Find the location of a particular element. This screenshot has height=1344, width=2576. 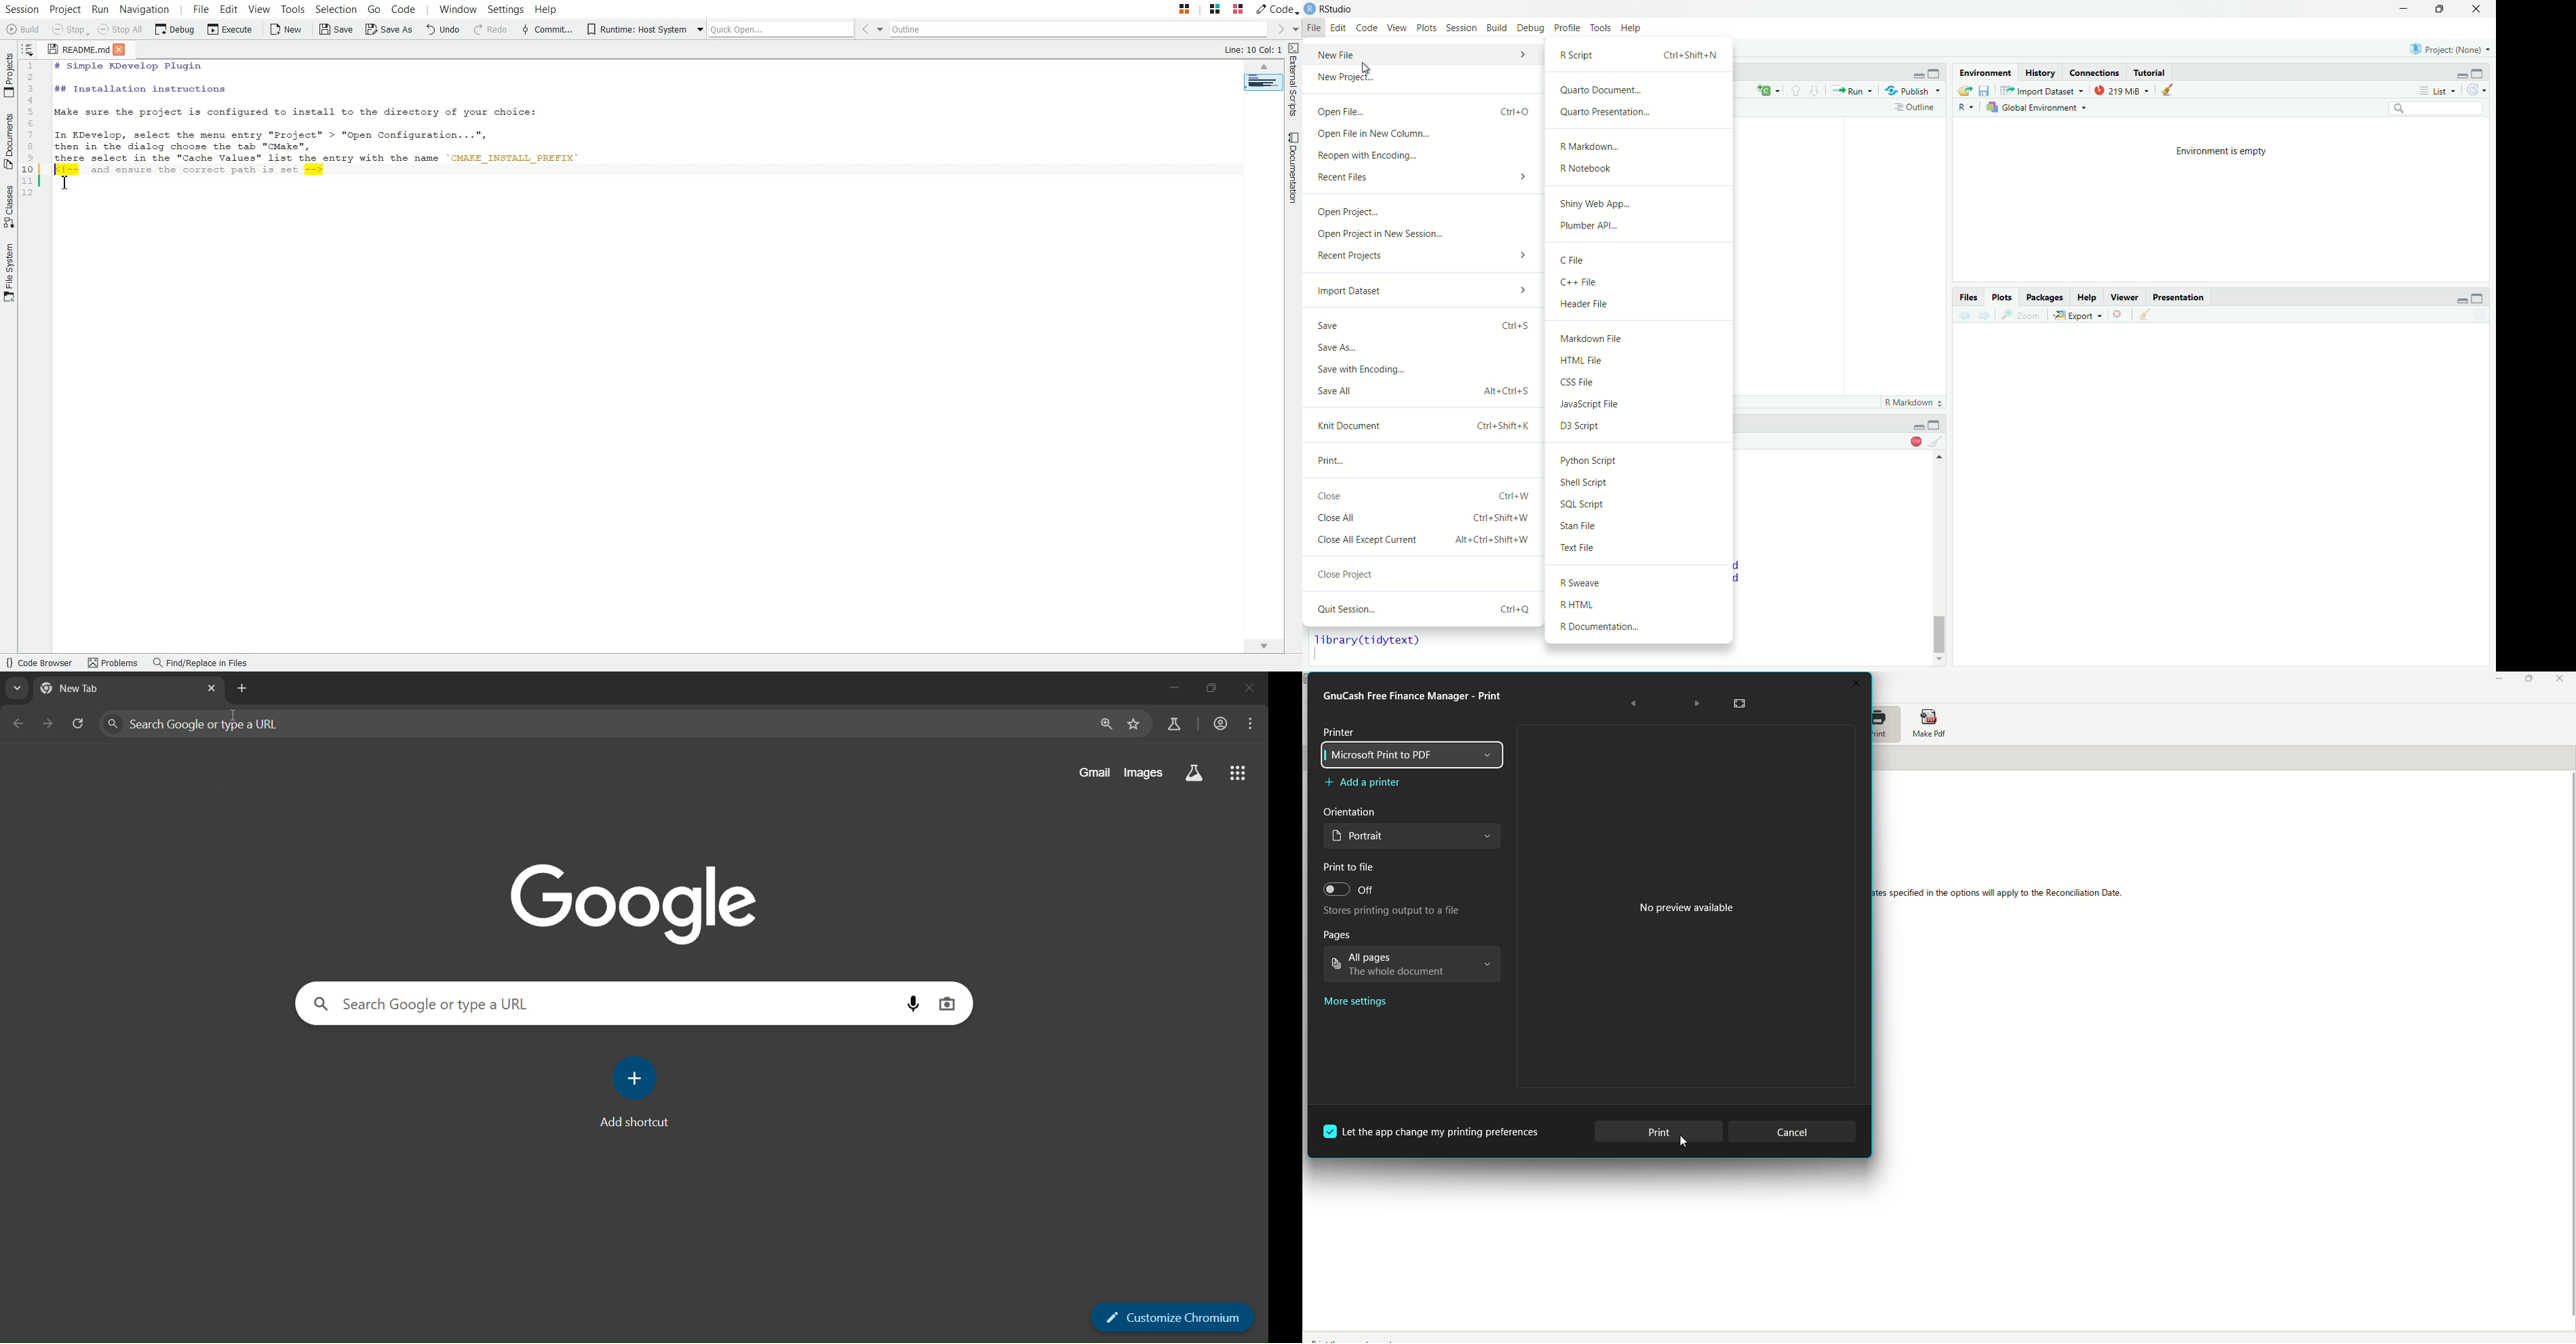

Run the current line is located at coordinates (1852, 91).